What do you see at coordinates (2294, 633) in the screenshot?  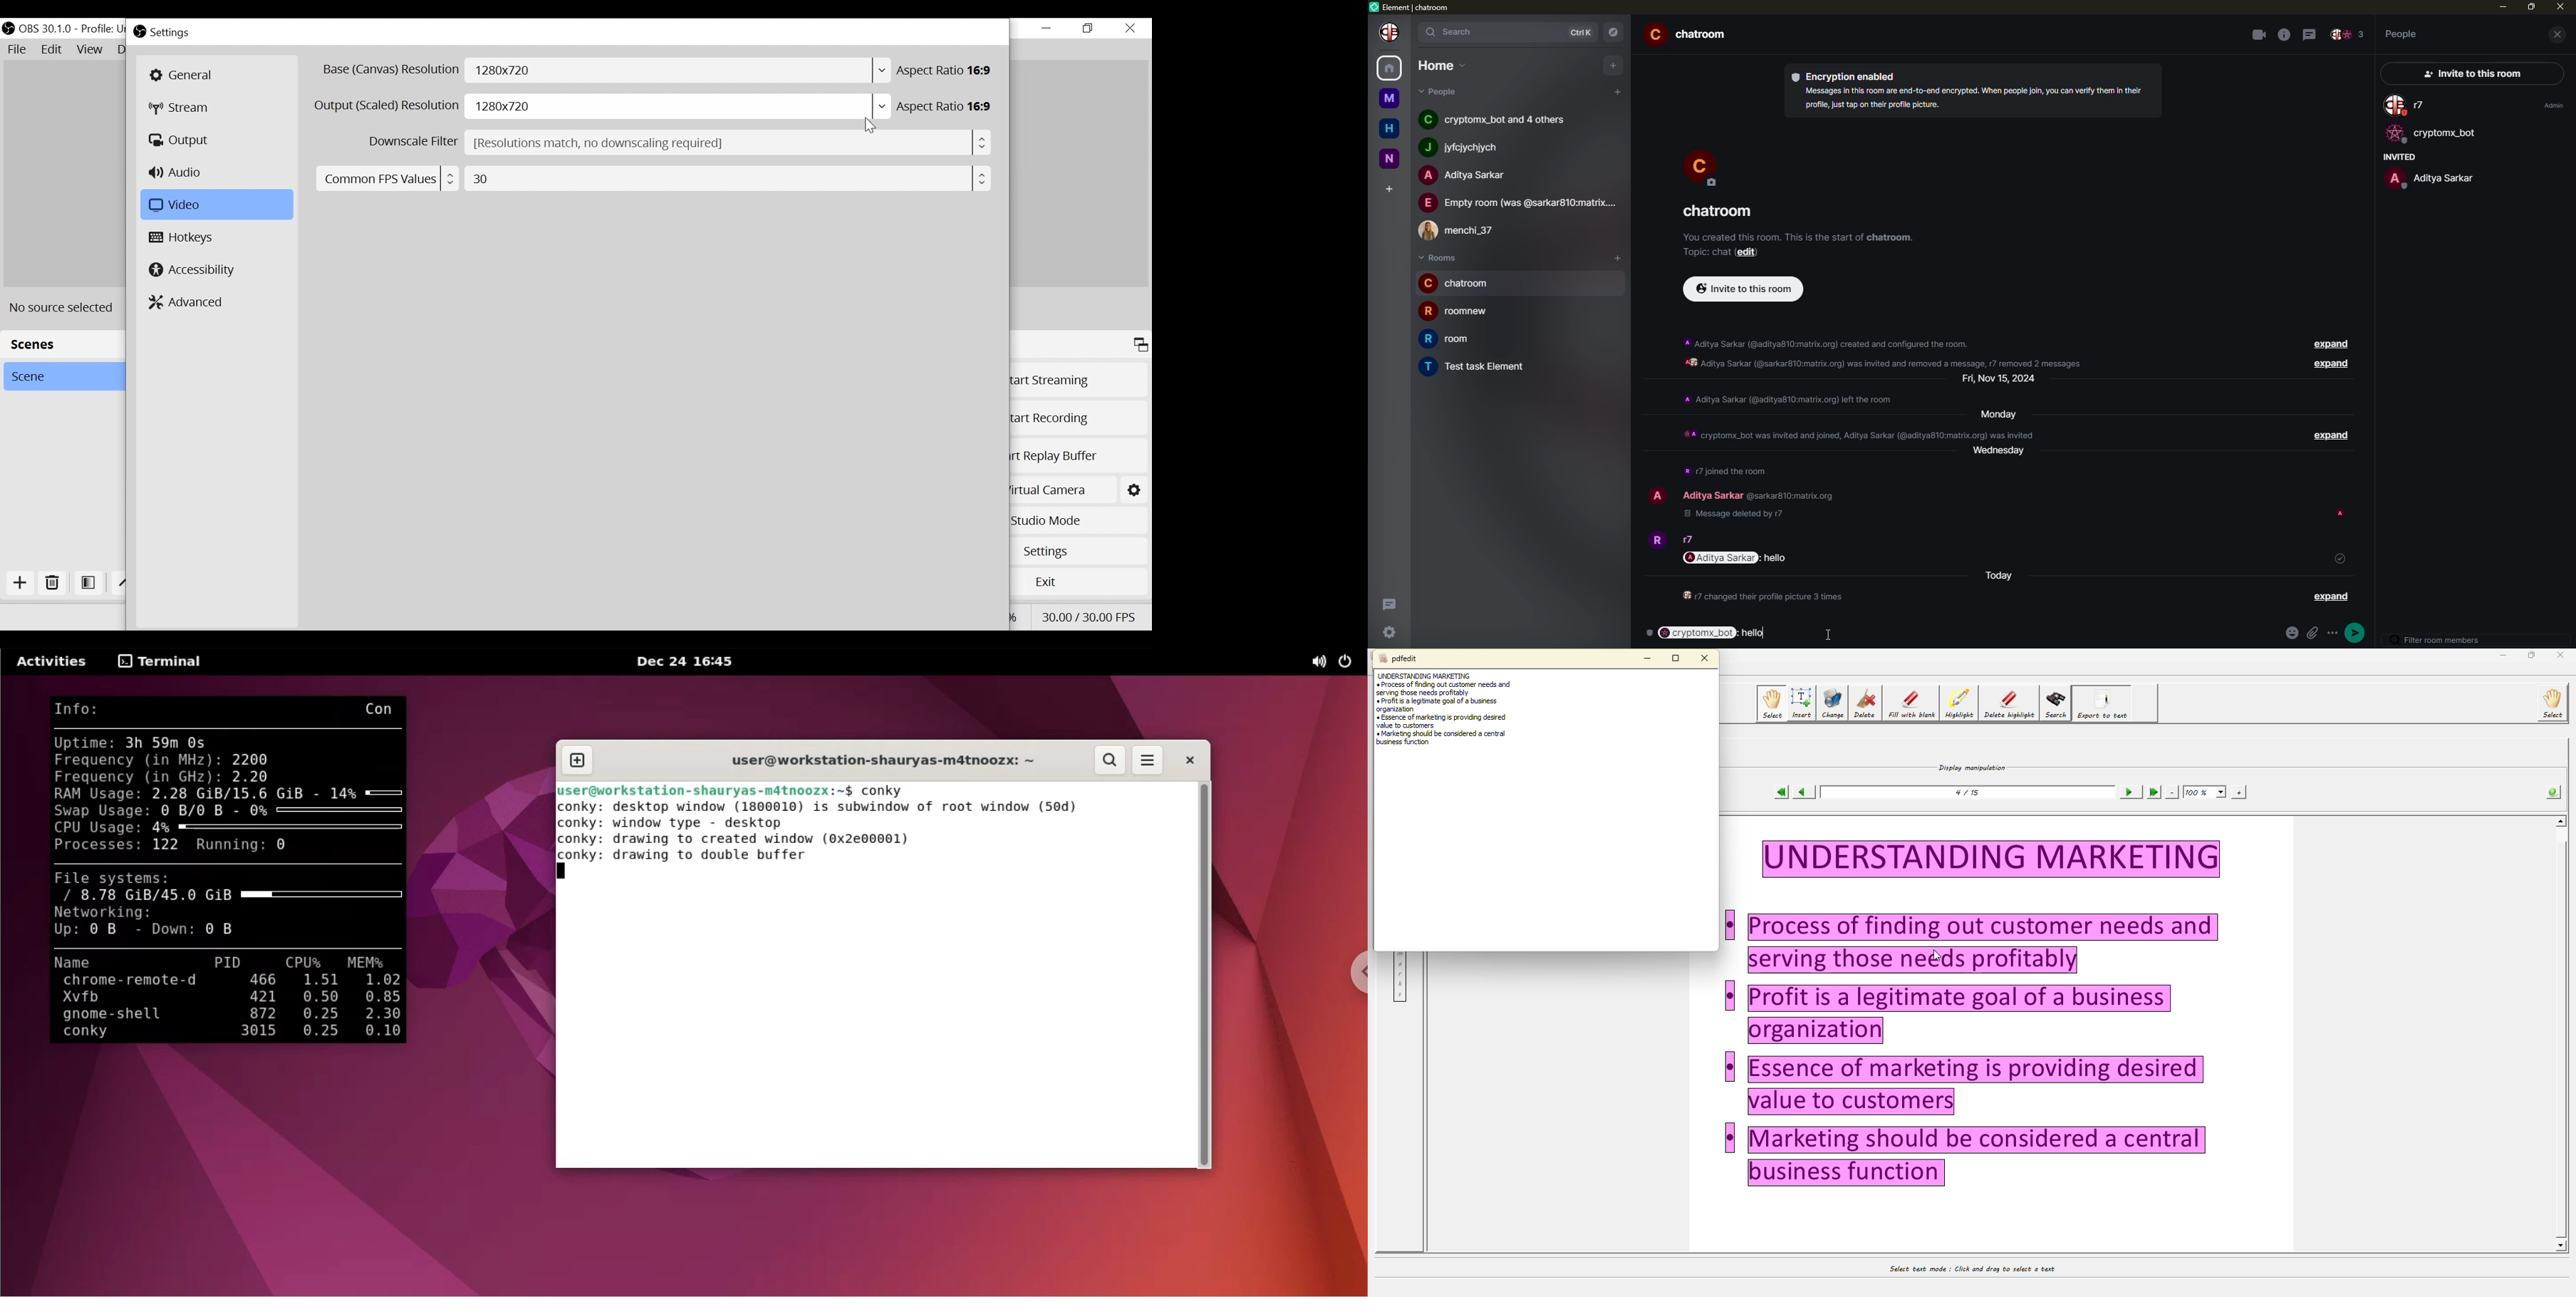 I see `emoji` at bounding box center [2294, 633].